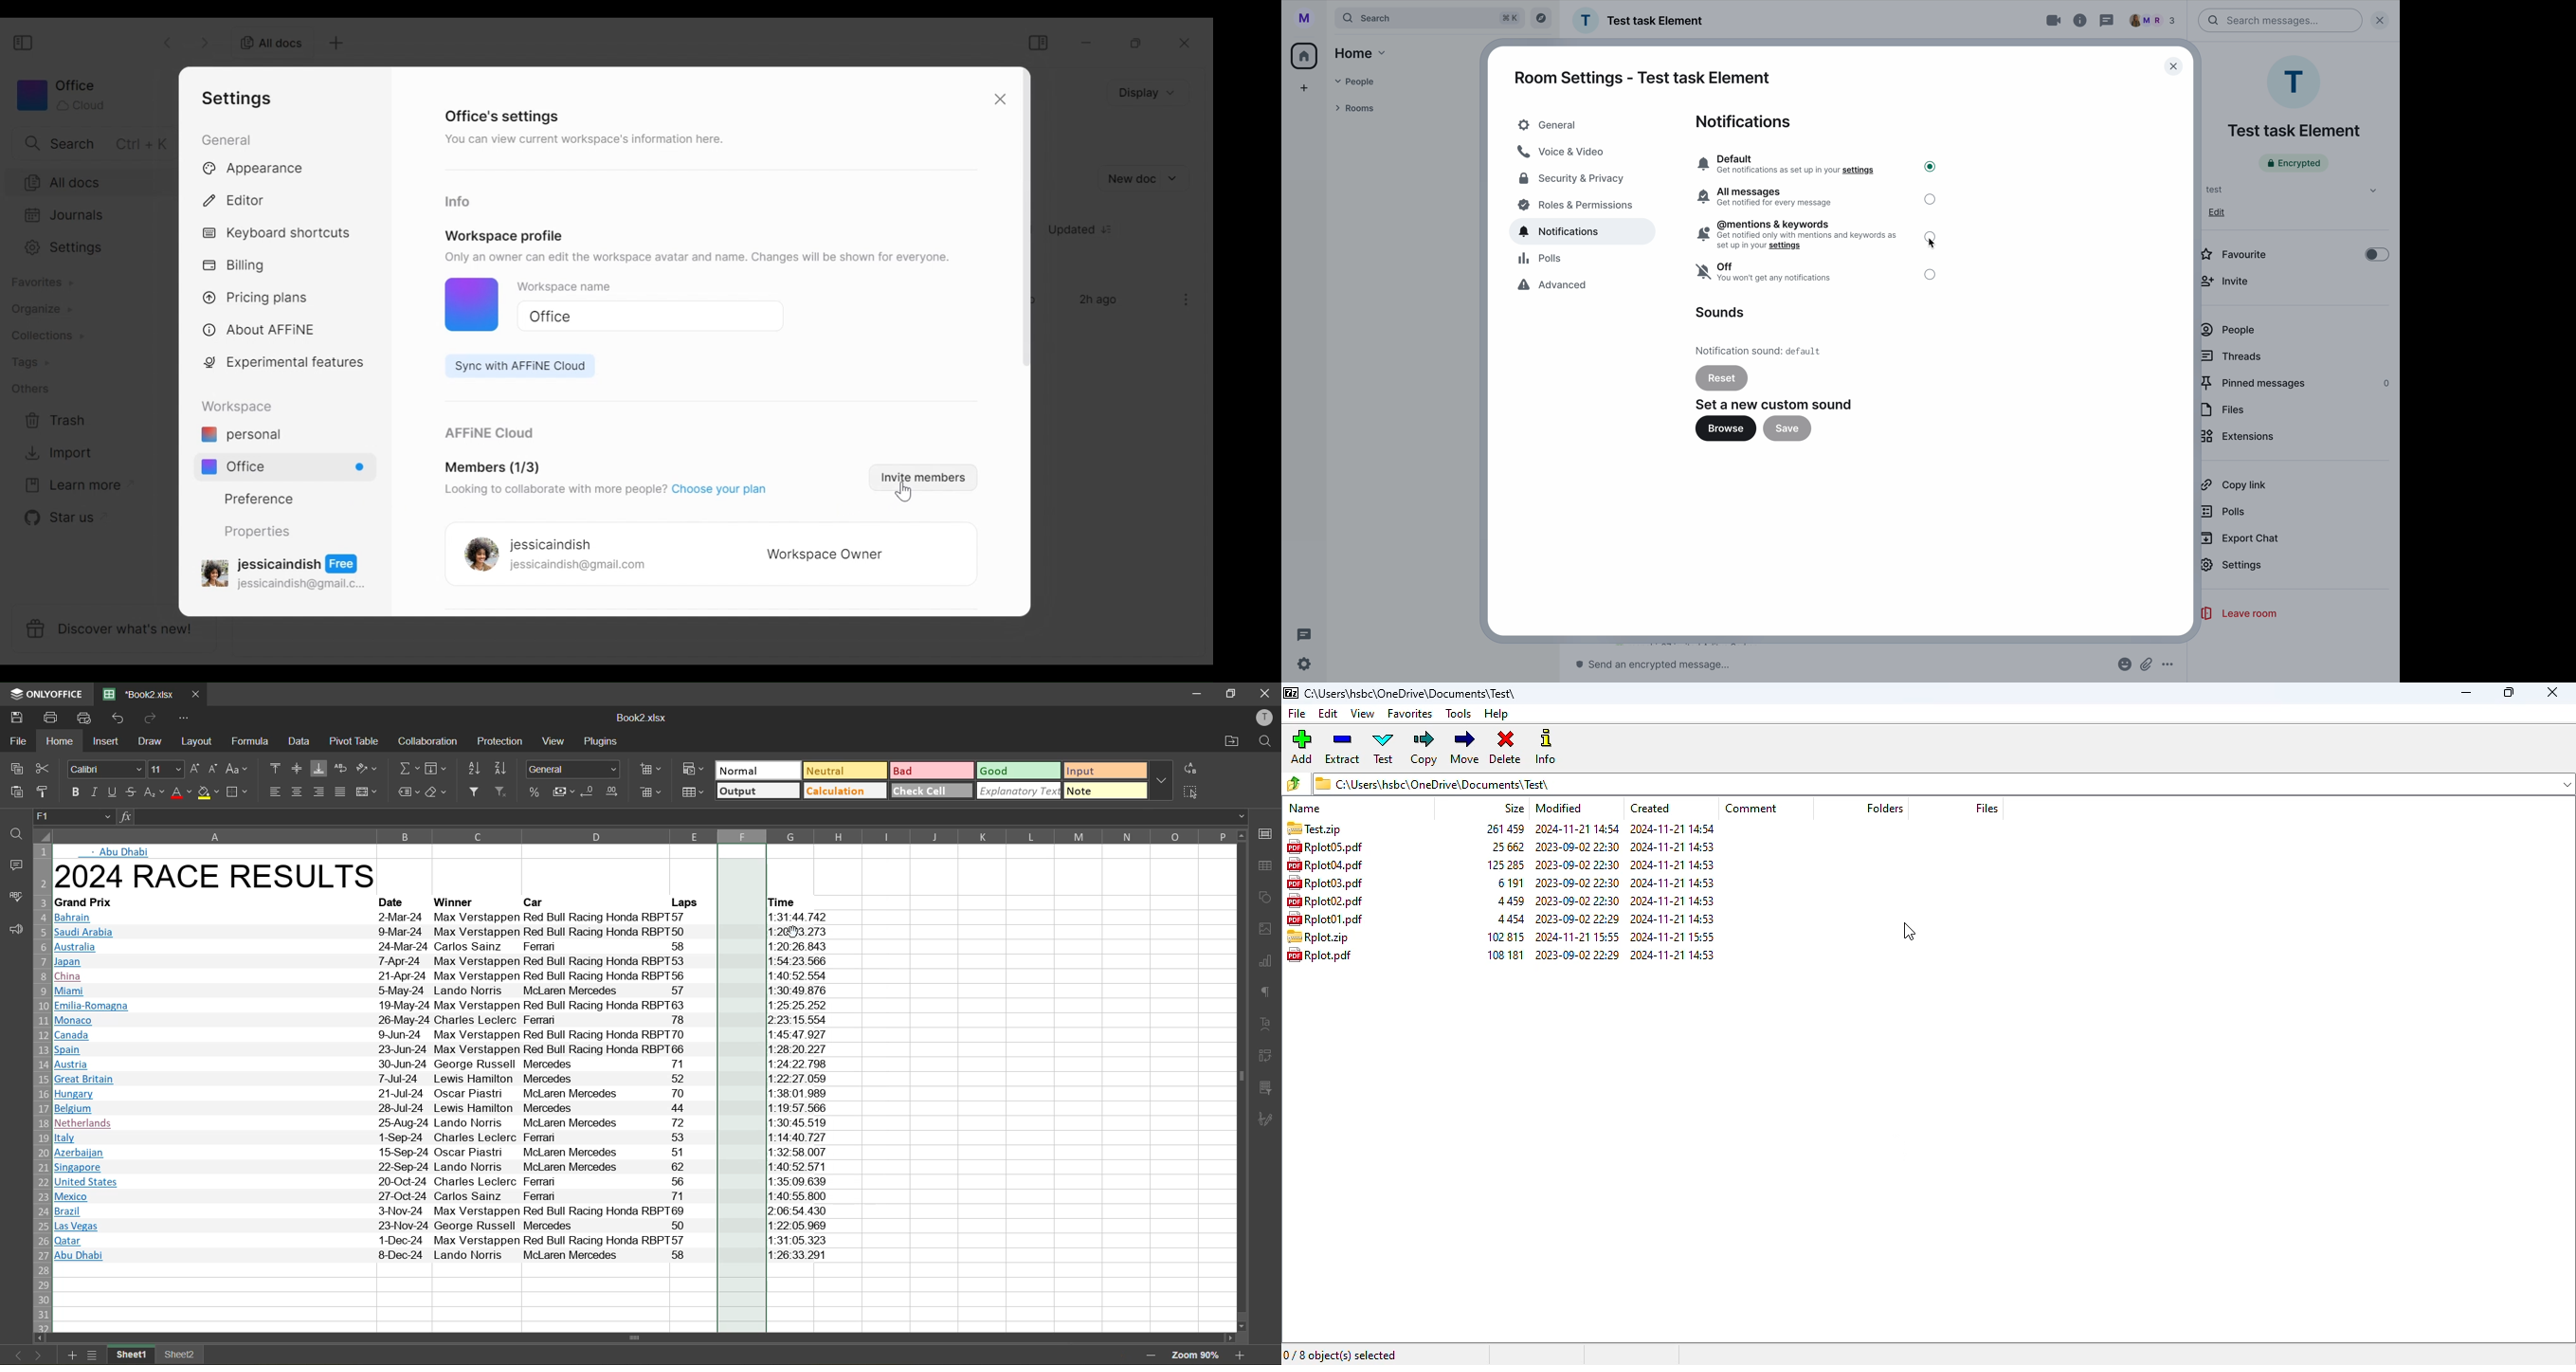 Image resolution: width=2576 pixels, height=1372 pixels. Describe the element at coordinates (1106, 771) in the screenshot. I see `input` at that location.